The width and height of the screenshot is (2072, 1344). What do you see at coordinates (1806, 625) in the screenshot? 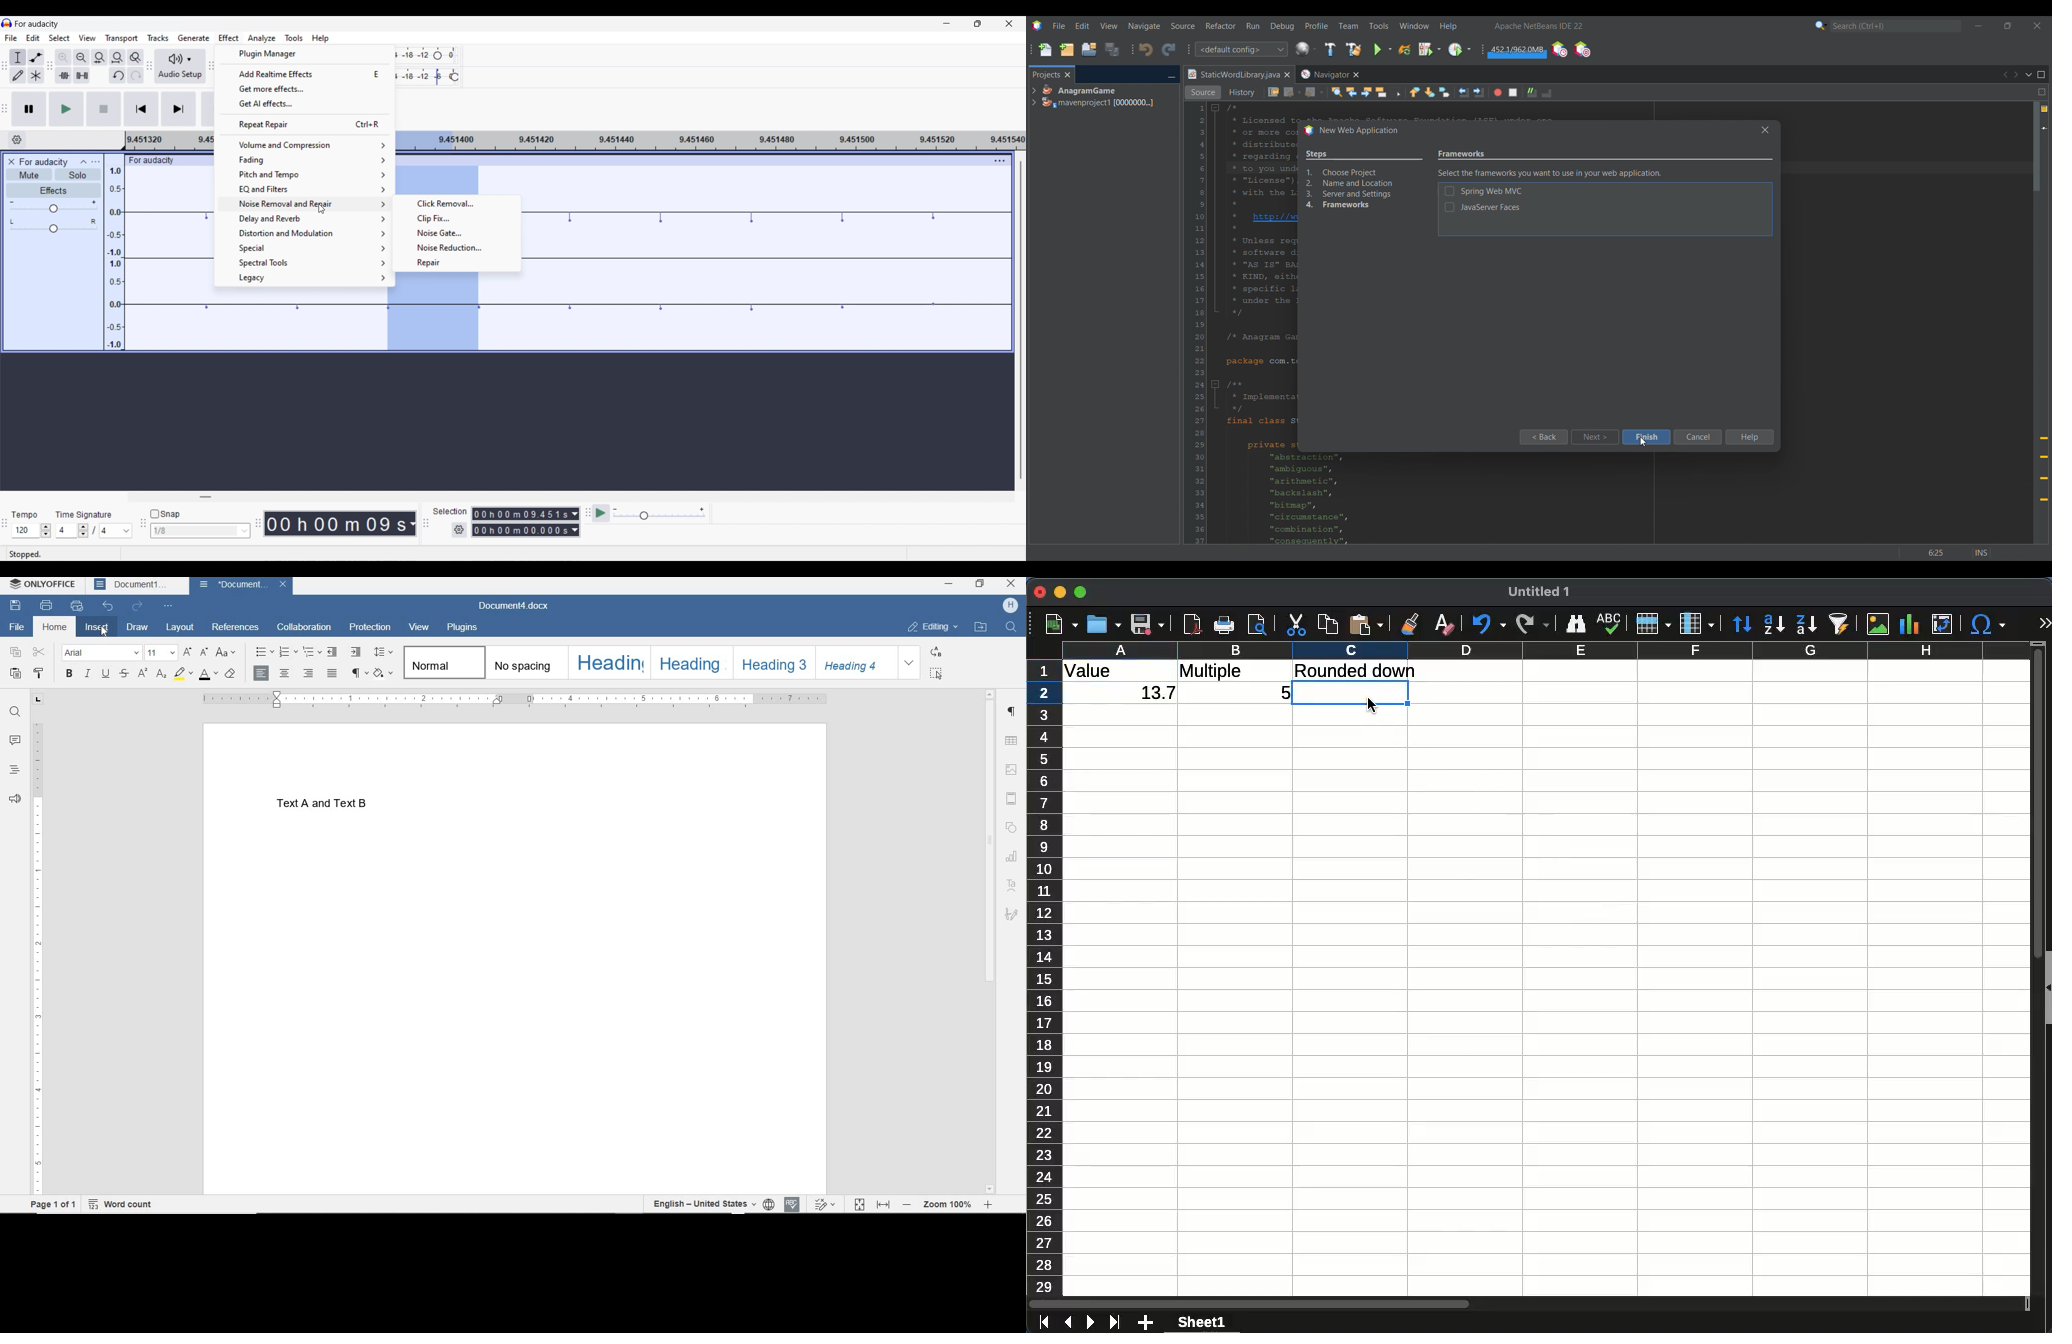
I see `descending` at bounding box center [1806, 625].